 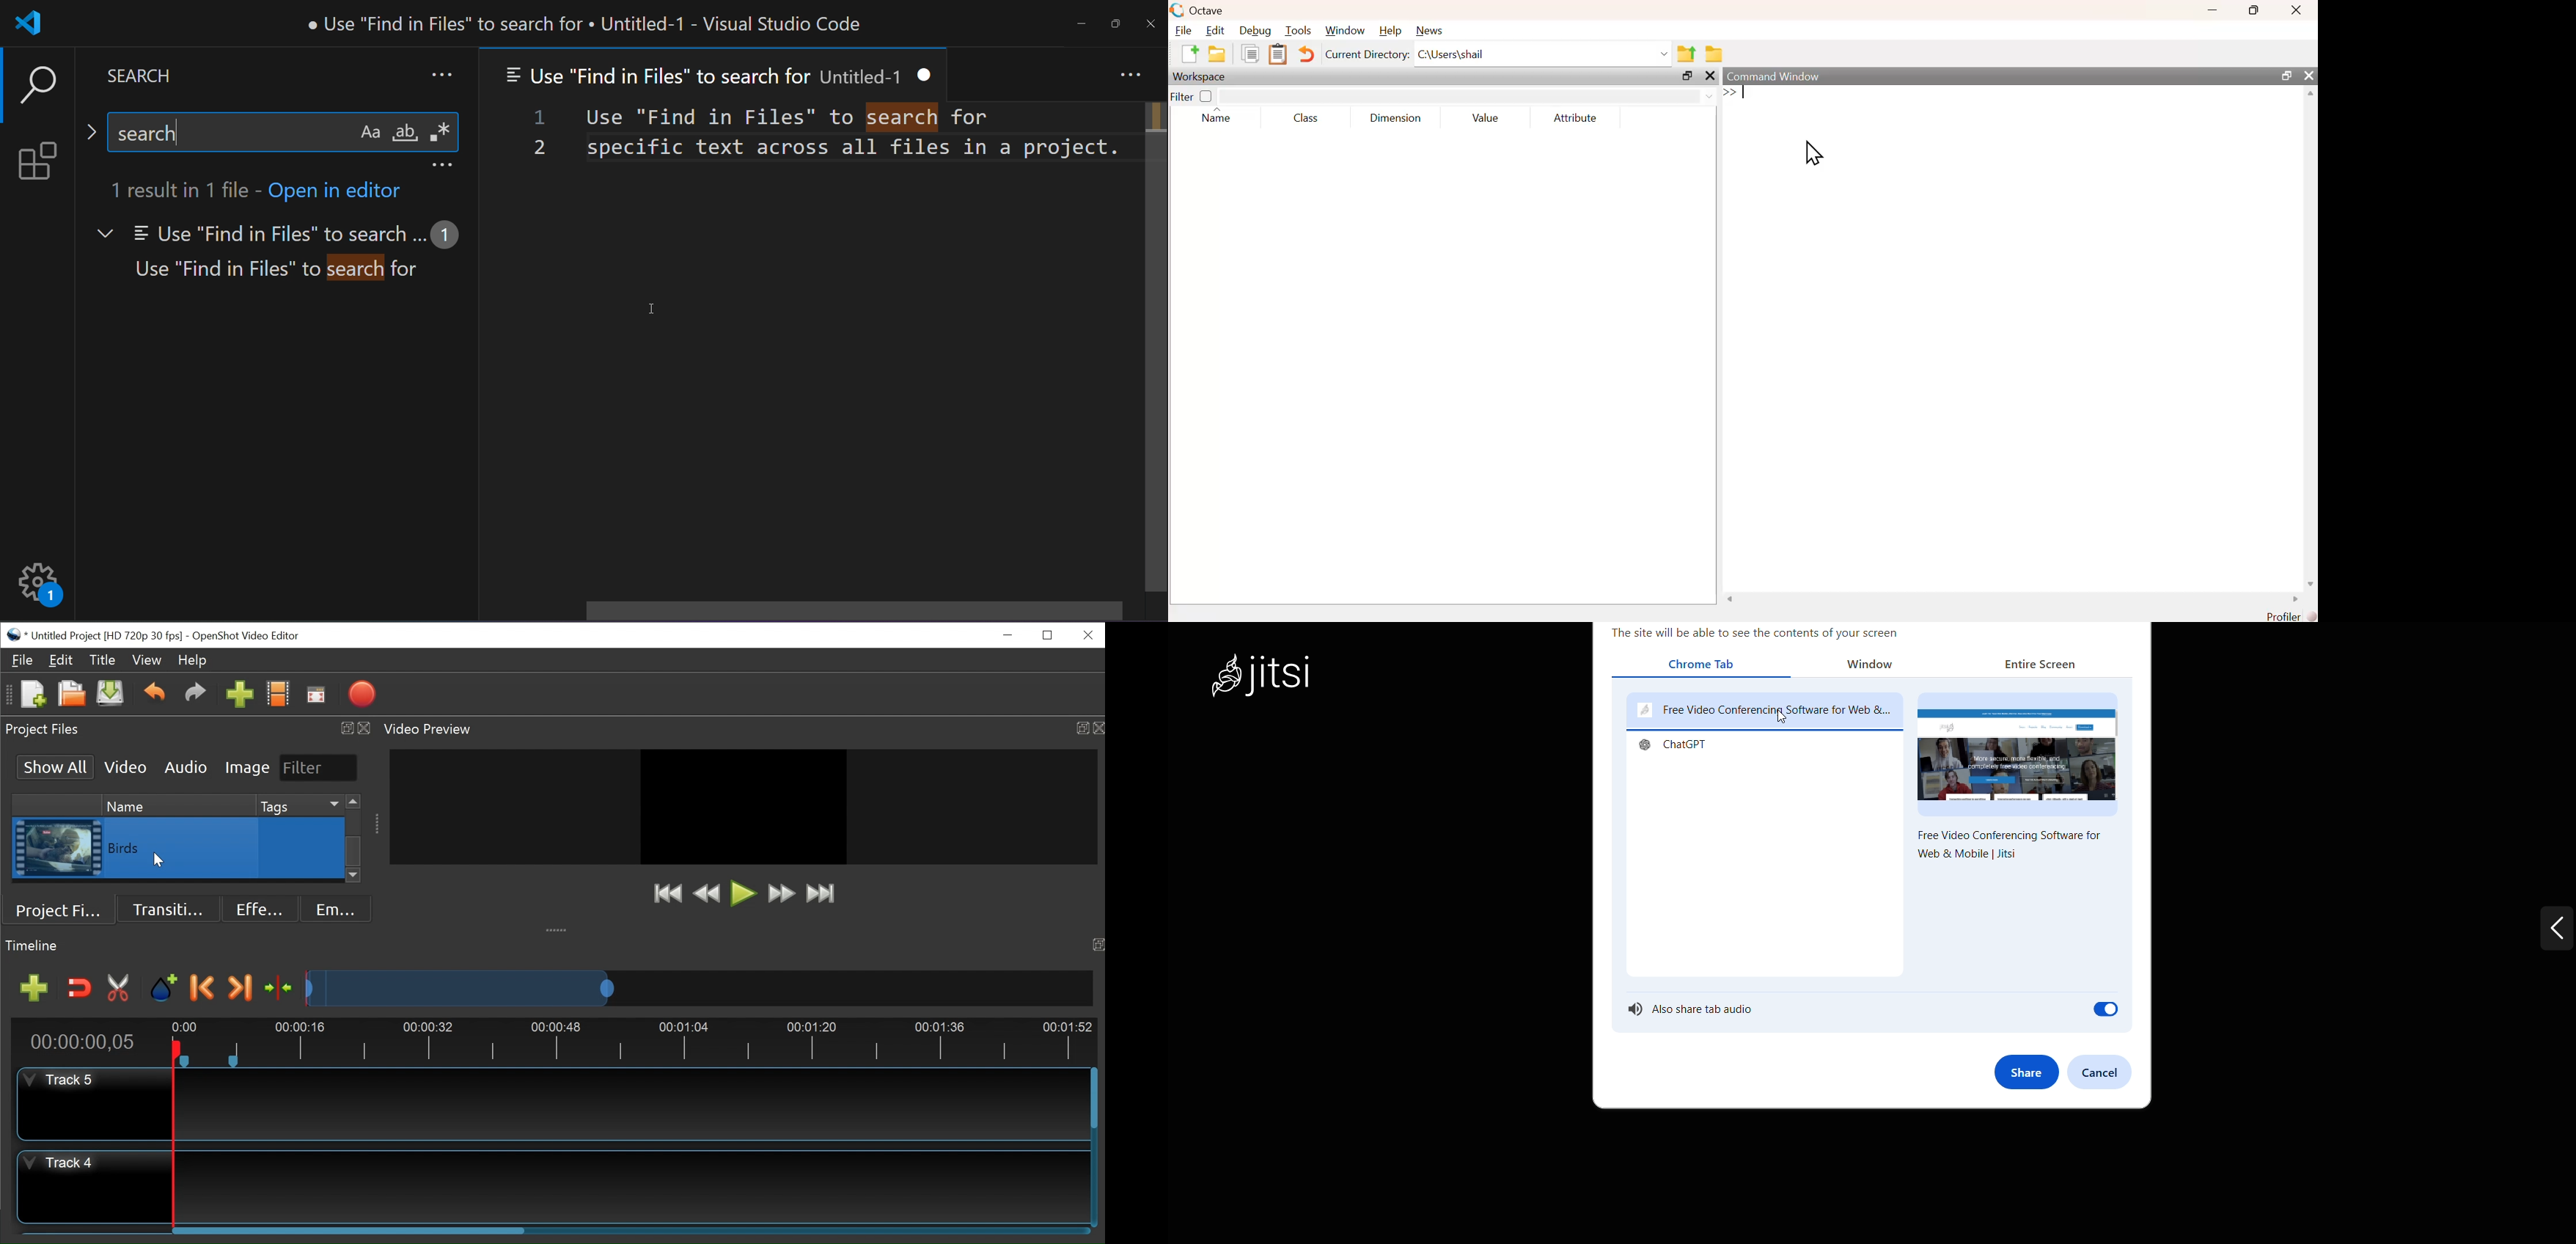 What do you see at coordinates (2309, 75) in the screenshot?
I see `close` at bounding box center [2309, 75].